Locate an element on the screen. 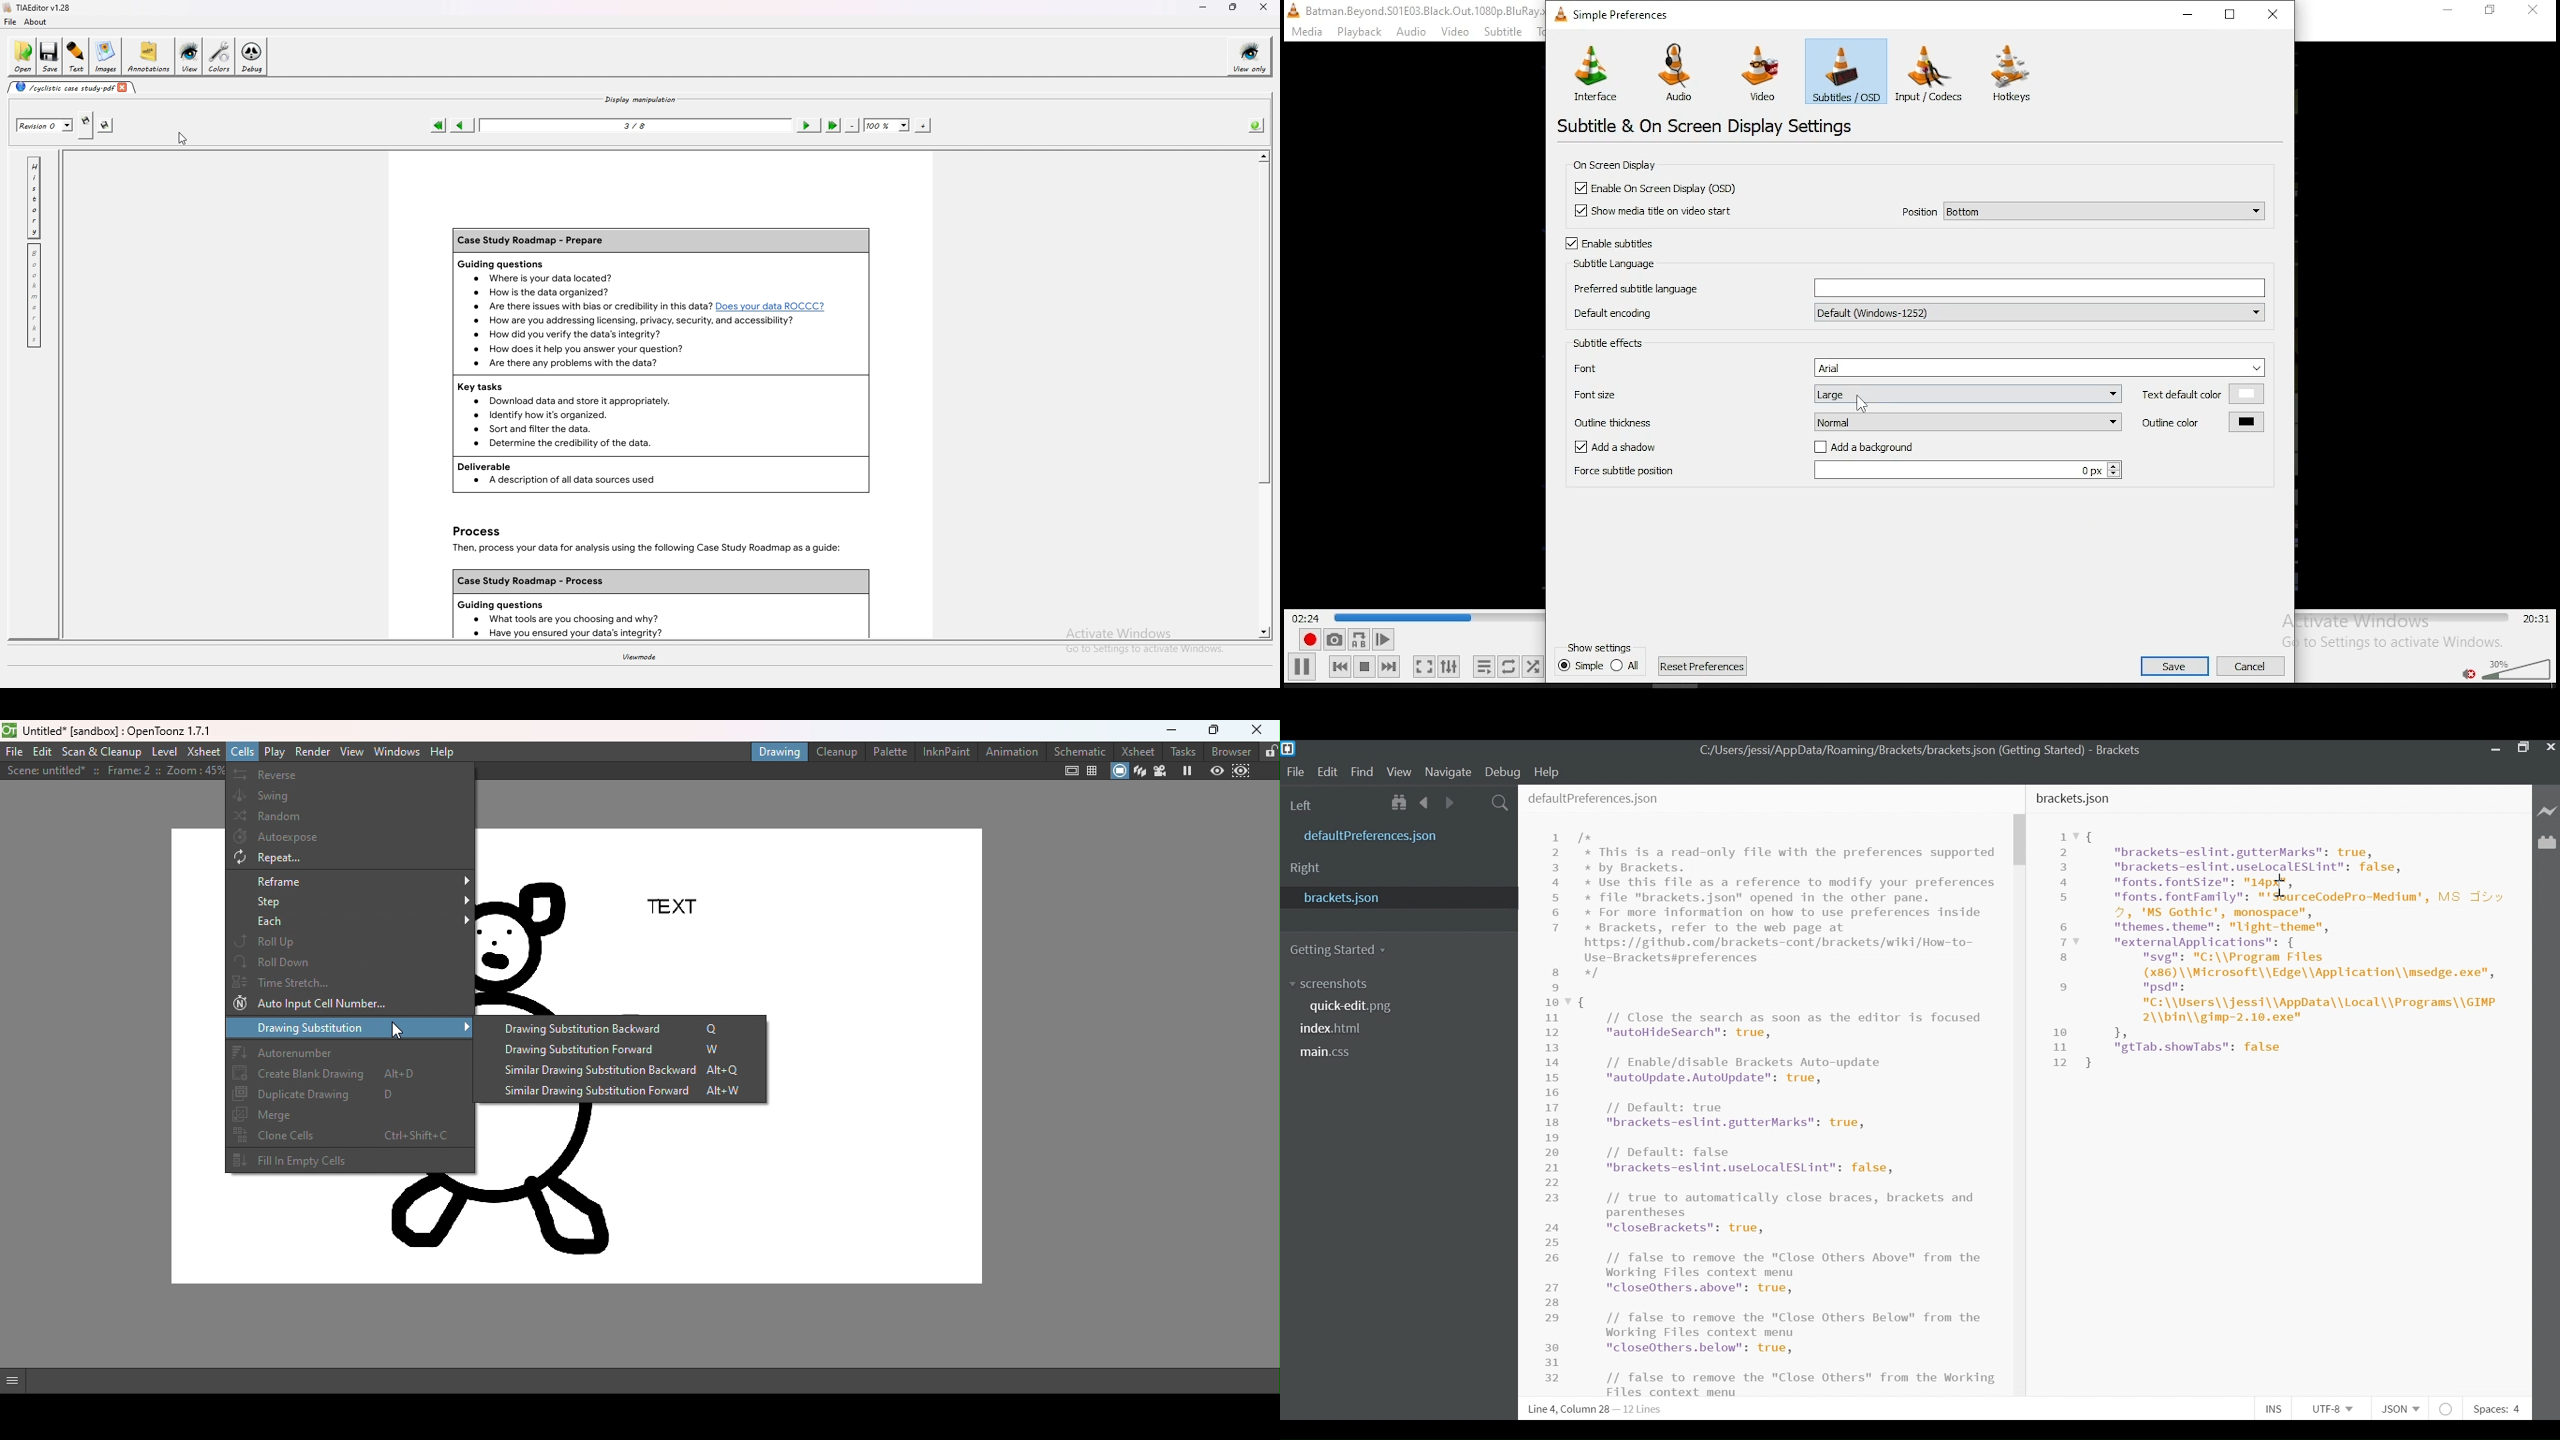 The image size is (2576, 1456). screenshot is located at coordinates (1337, 983).